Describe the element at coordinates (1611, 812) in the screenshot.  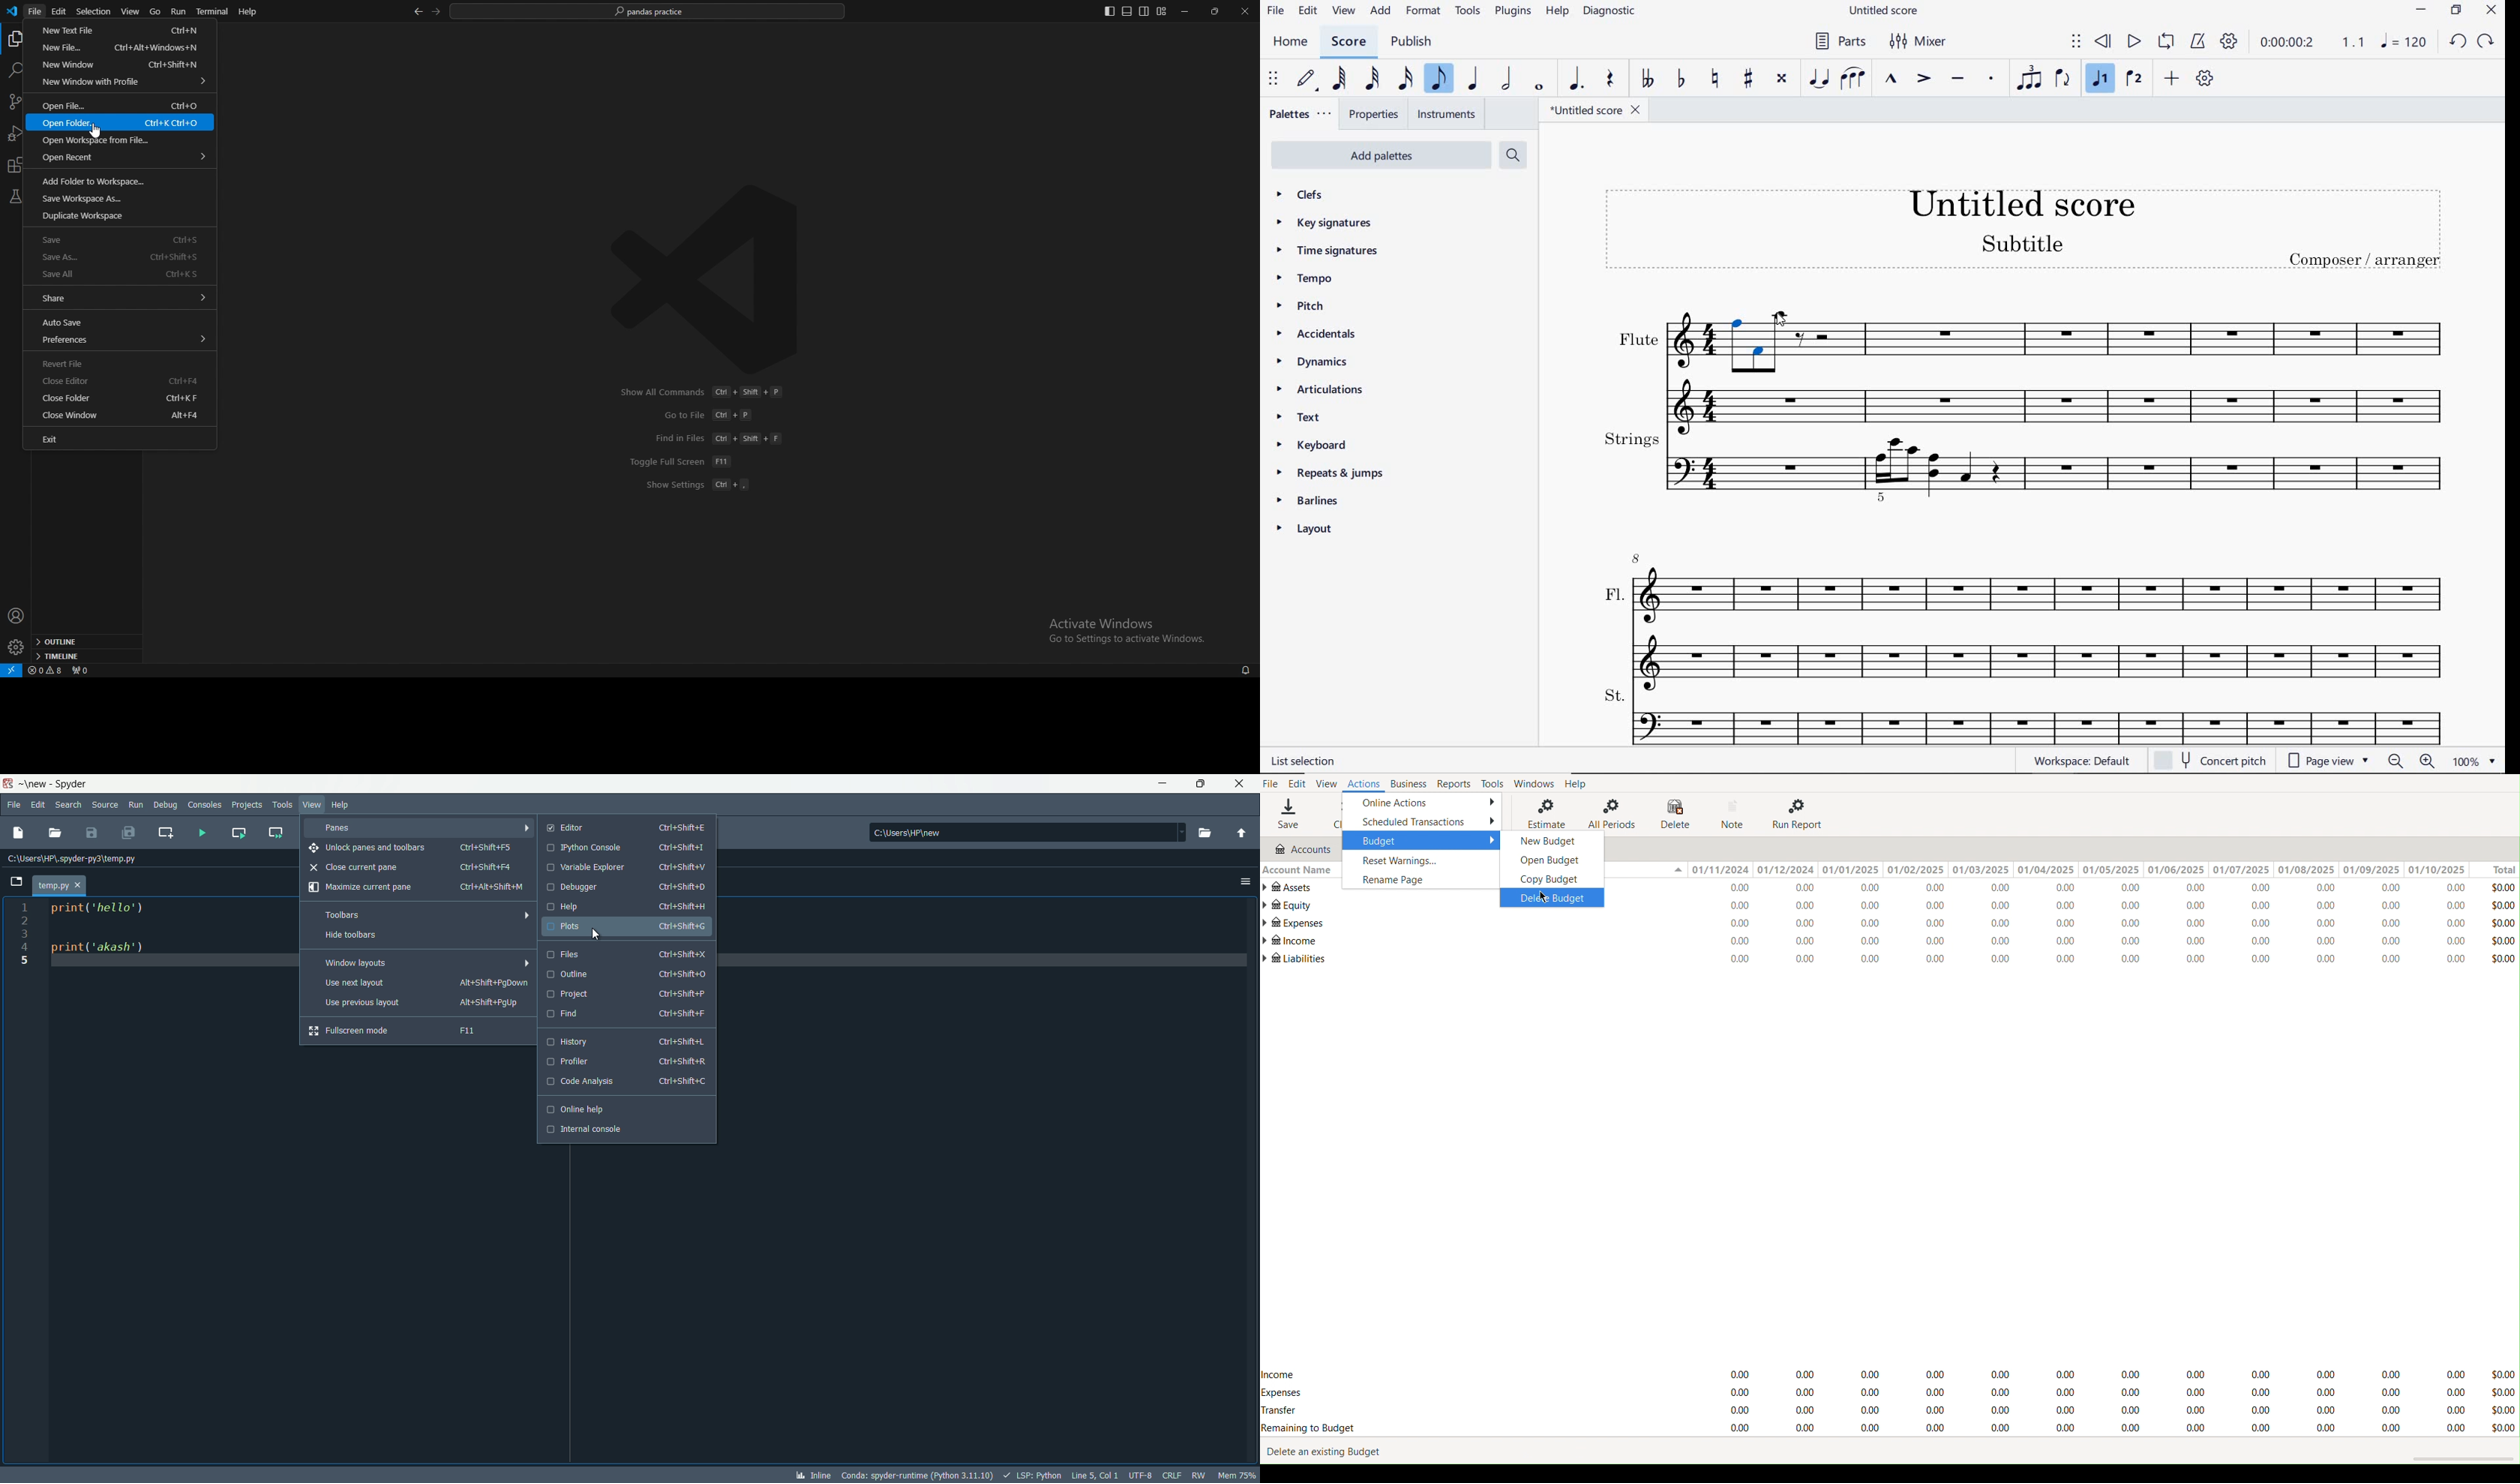
I see `All Periods` at that location.